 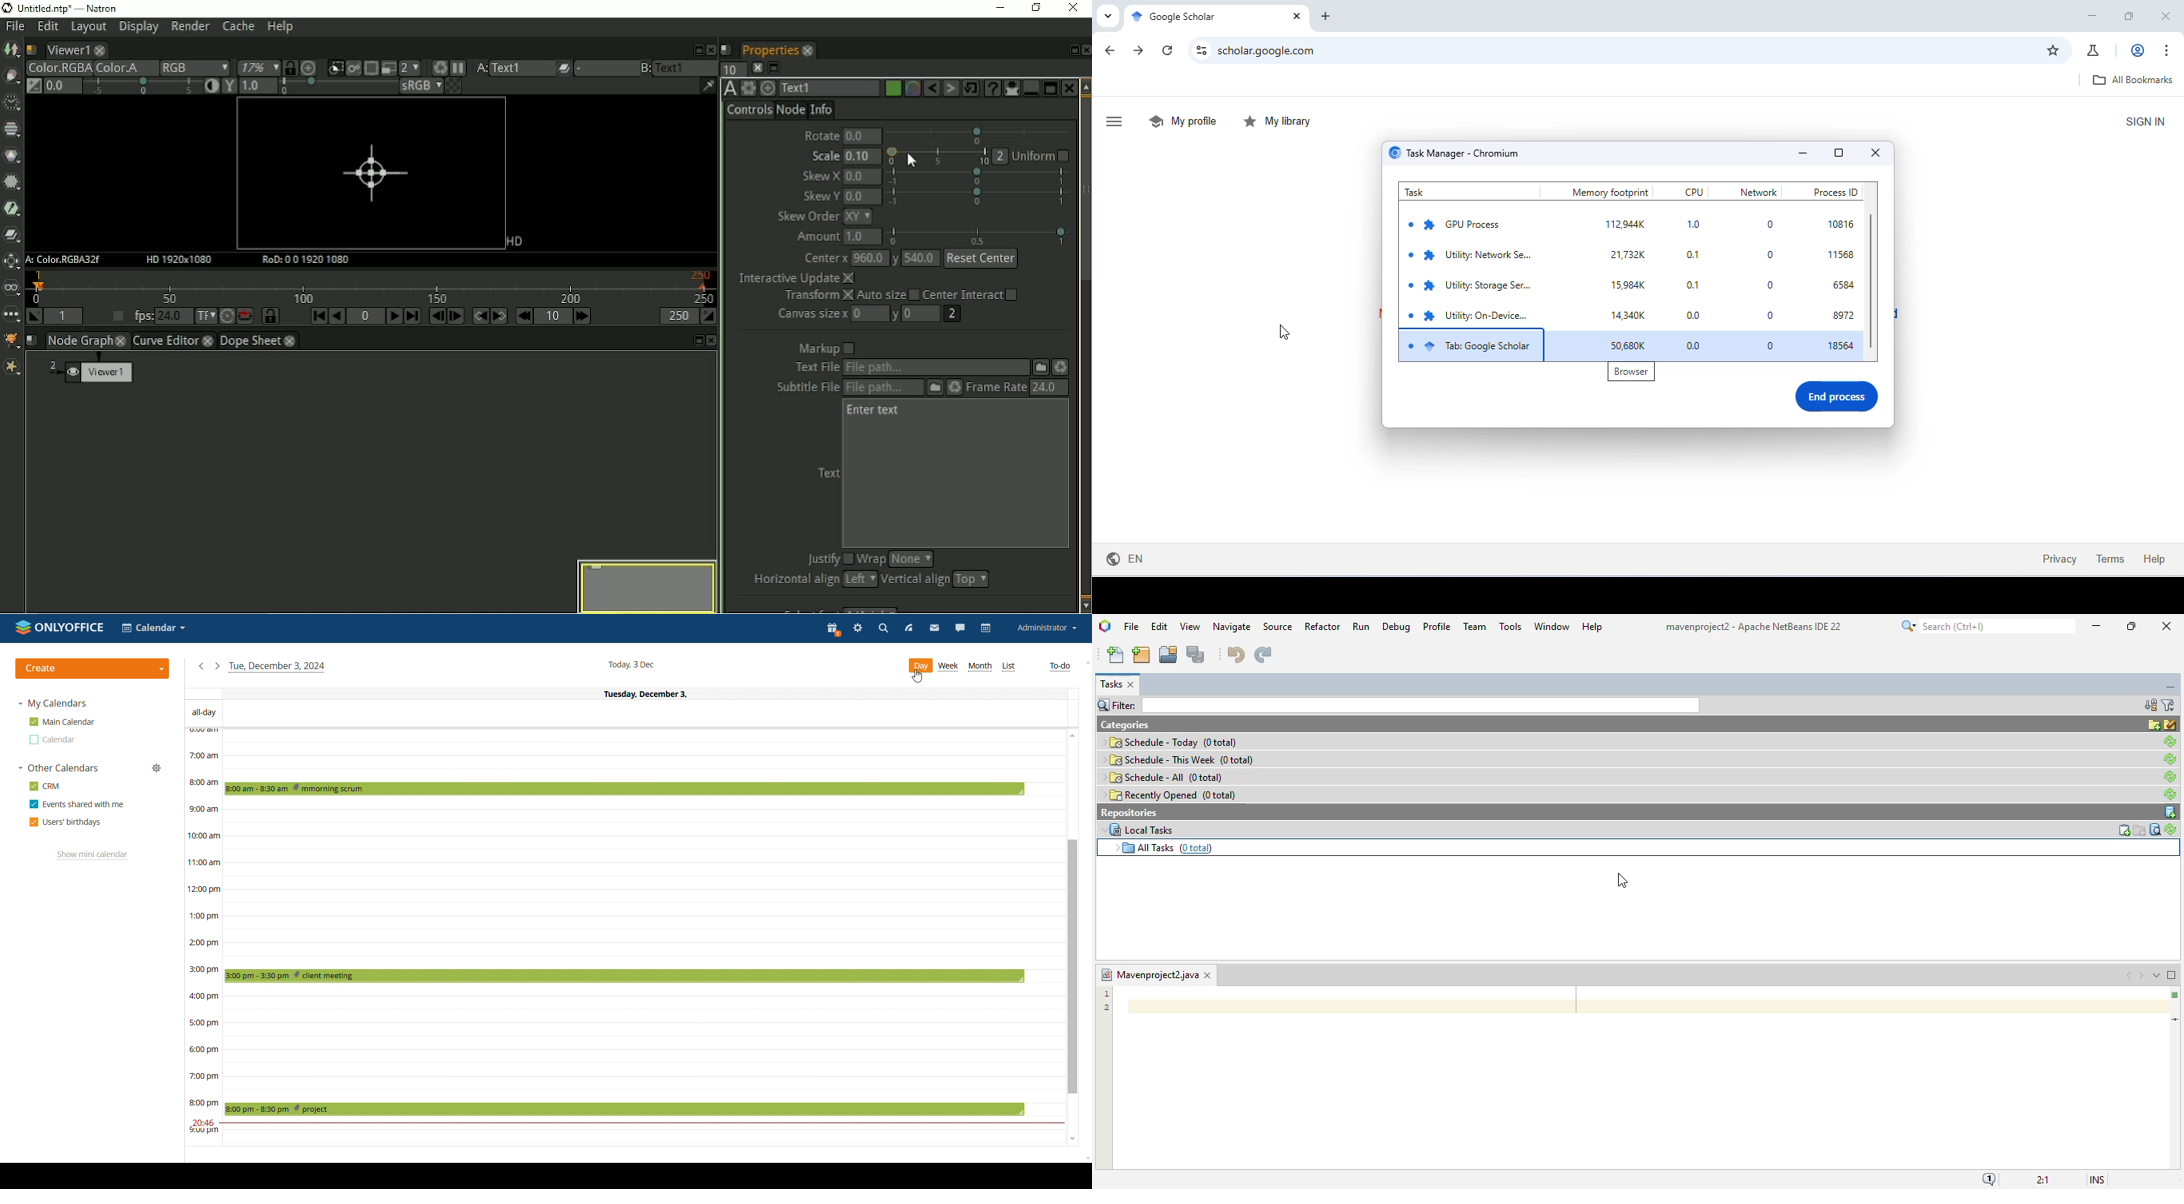 I want to click on week view, so click(x=949, y=667).